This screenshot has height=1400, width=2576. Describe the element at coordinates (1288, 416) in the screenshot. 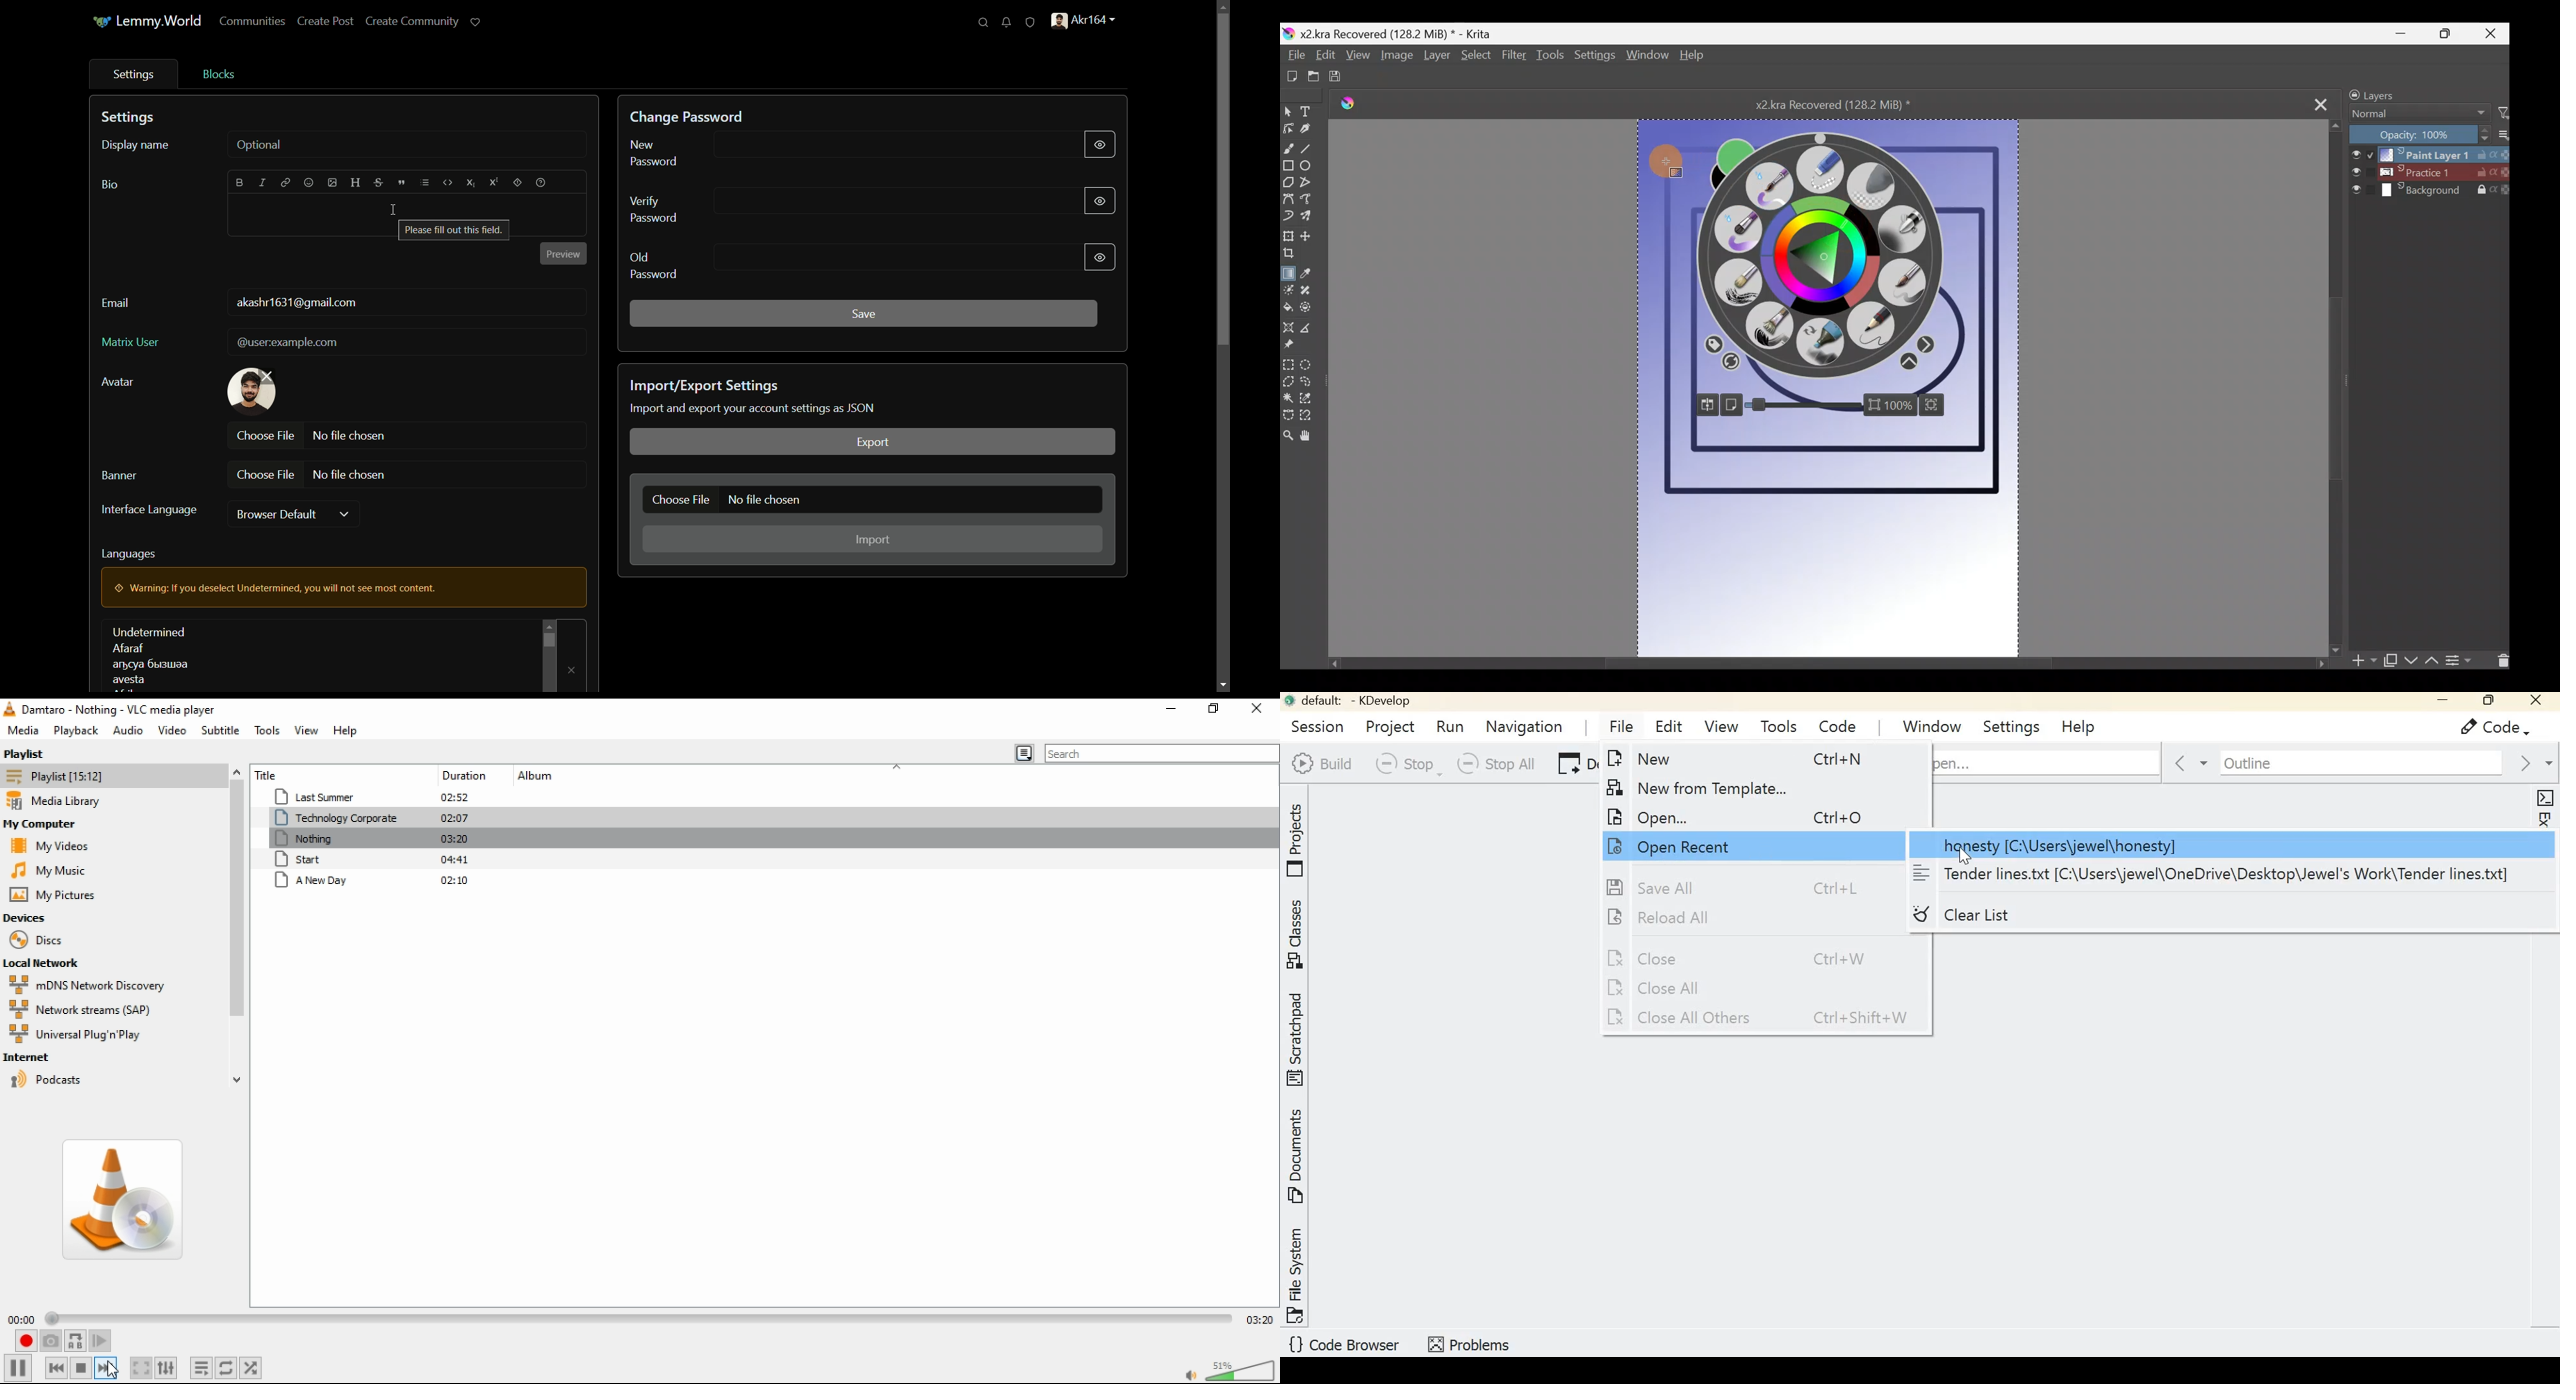

I see `Bezier curve selection tool` at that location.